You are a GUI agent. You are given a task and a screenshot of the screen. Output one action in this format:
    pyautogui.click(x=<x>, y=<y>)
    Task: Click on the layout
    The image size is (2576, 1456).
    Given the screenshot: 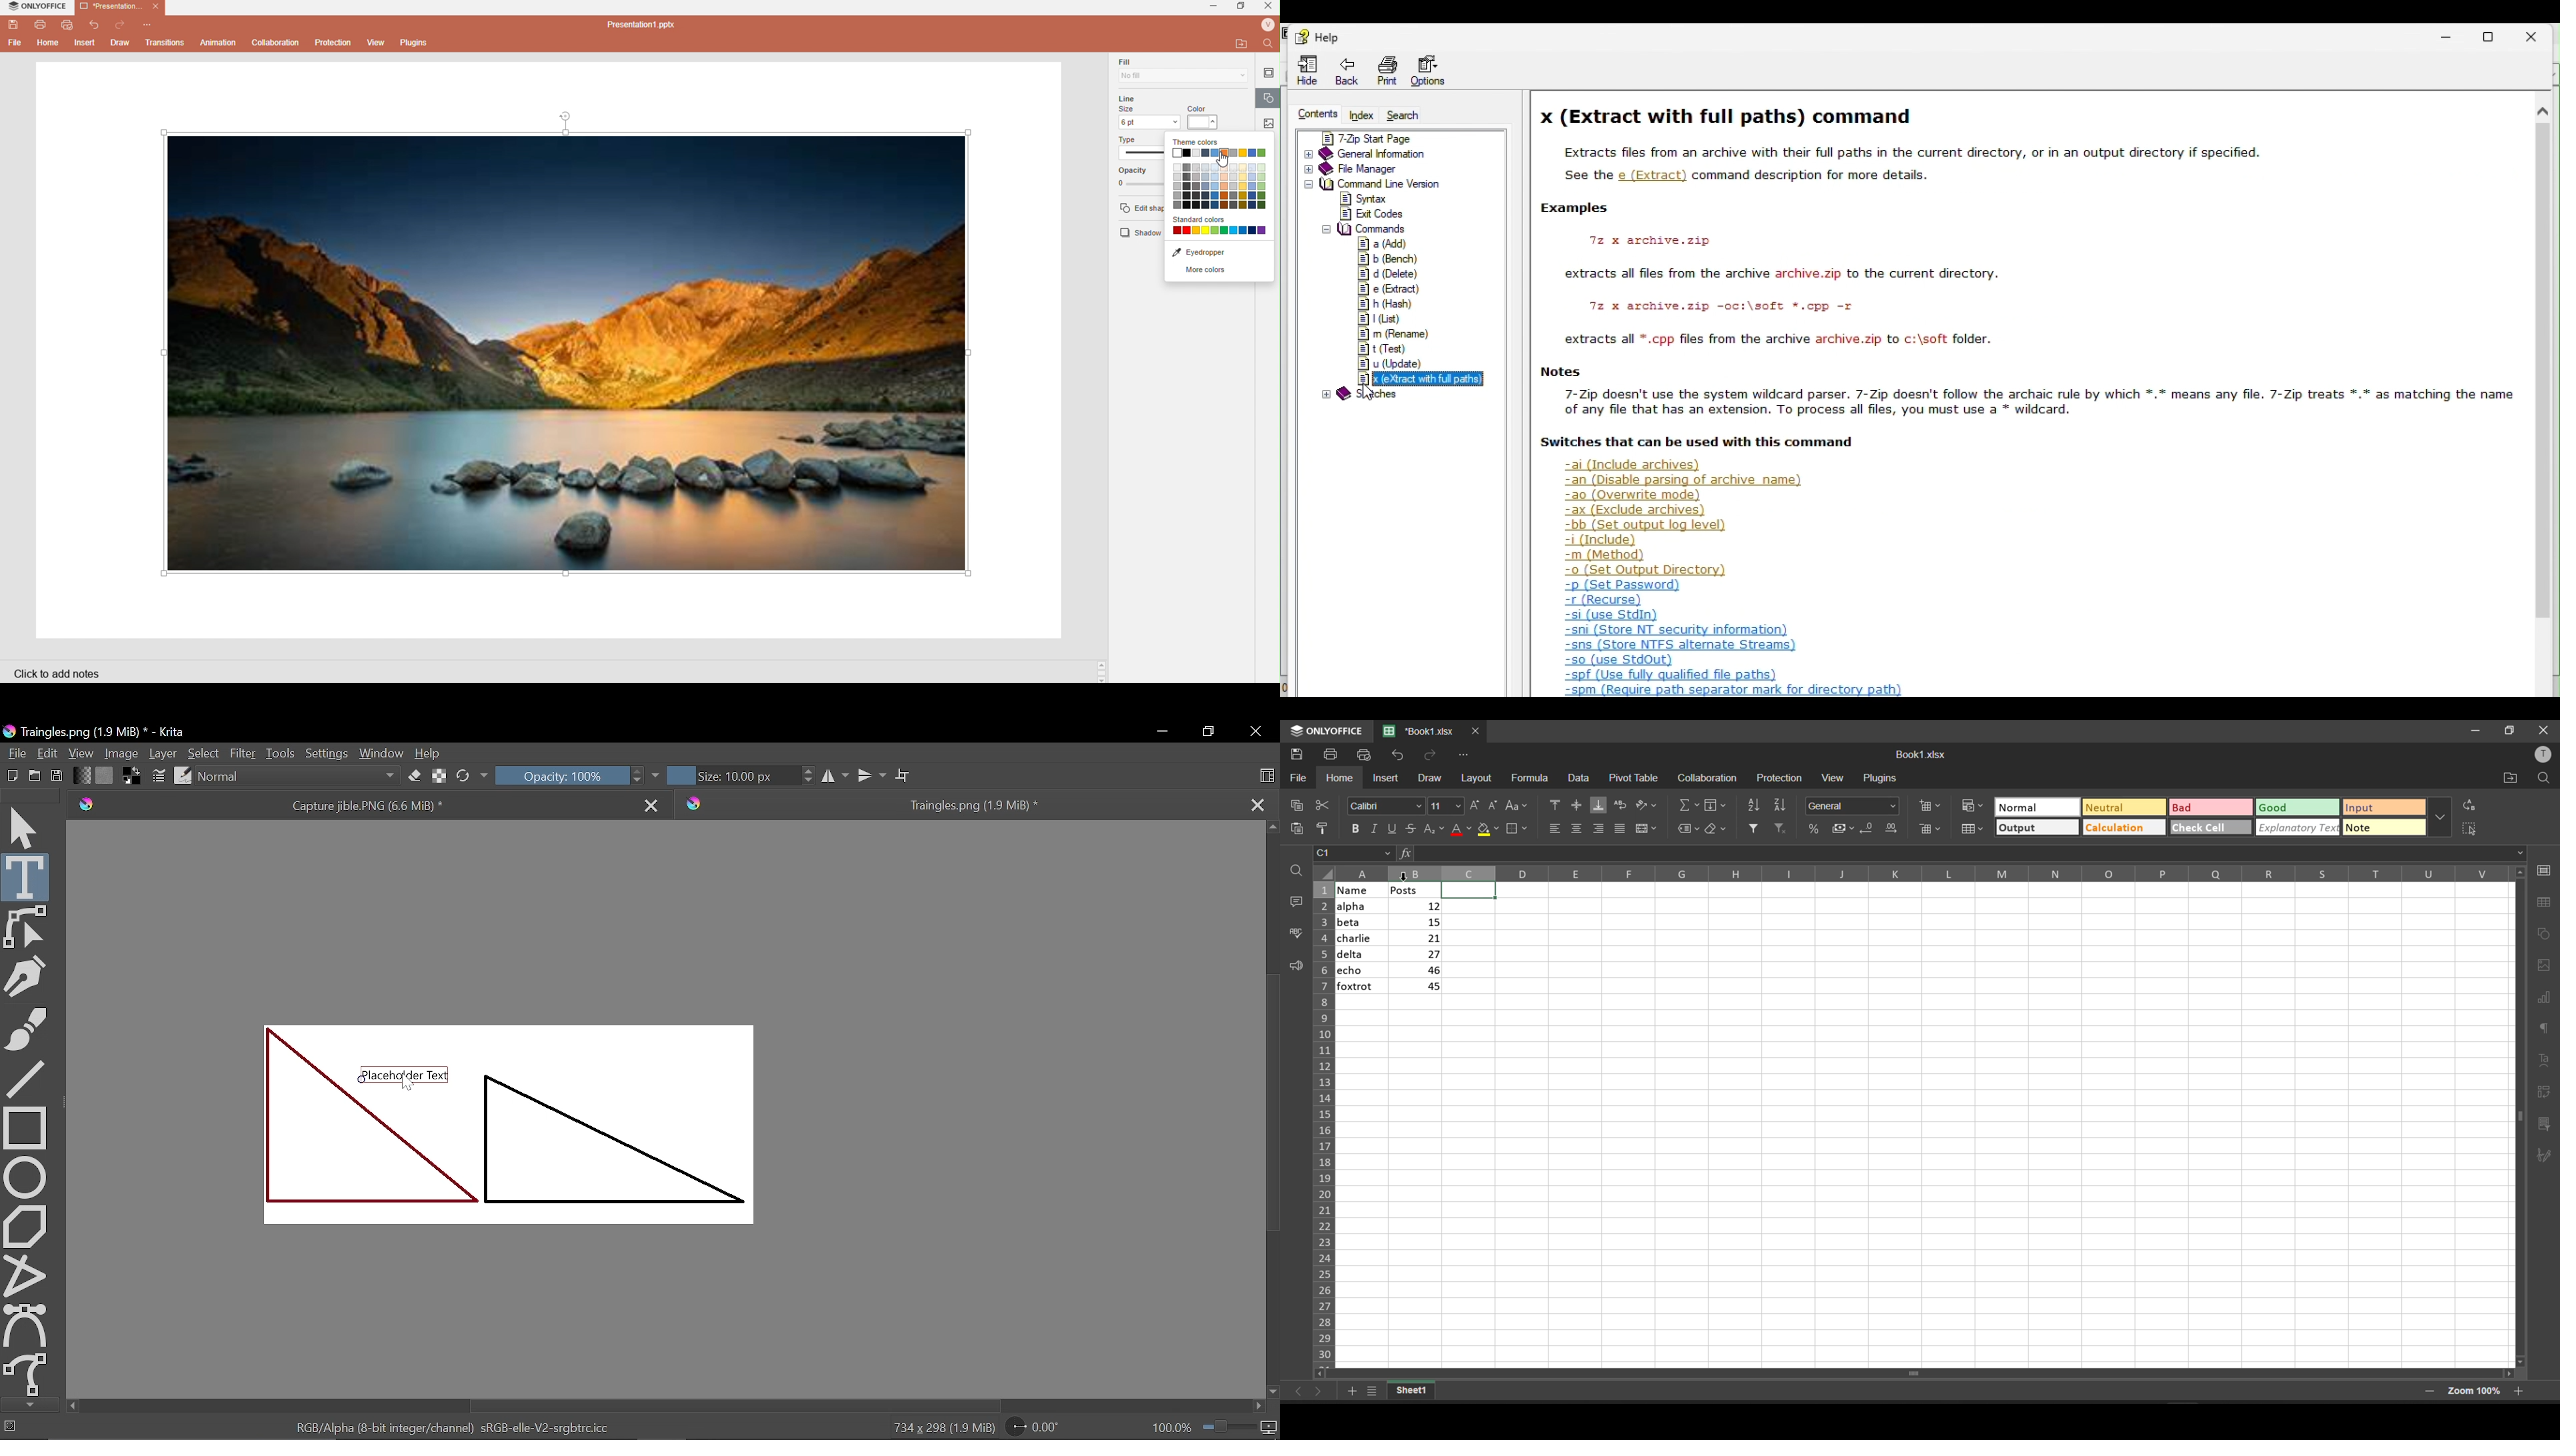 What is the action you would take?
    pyautogui.click(x=1479, y=779)
    